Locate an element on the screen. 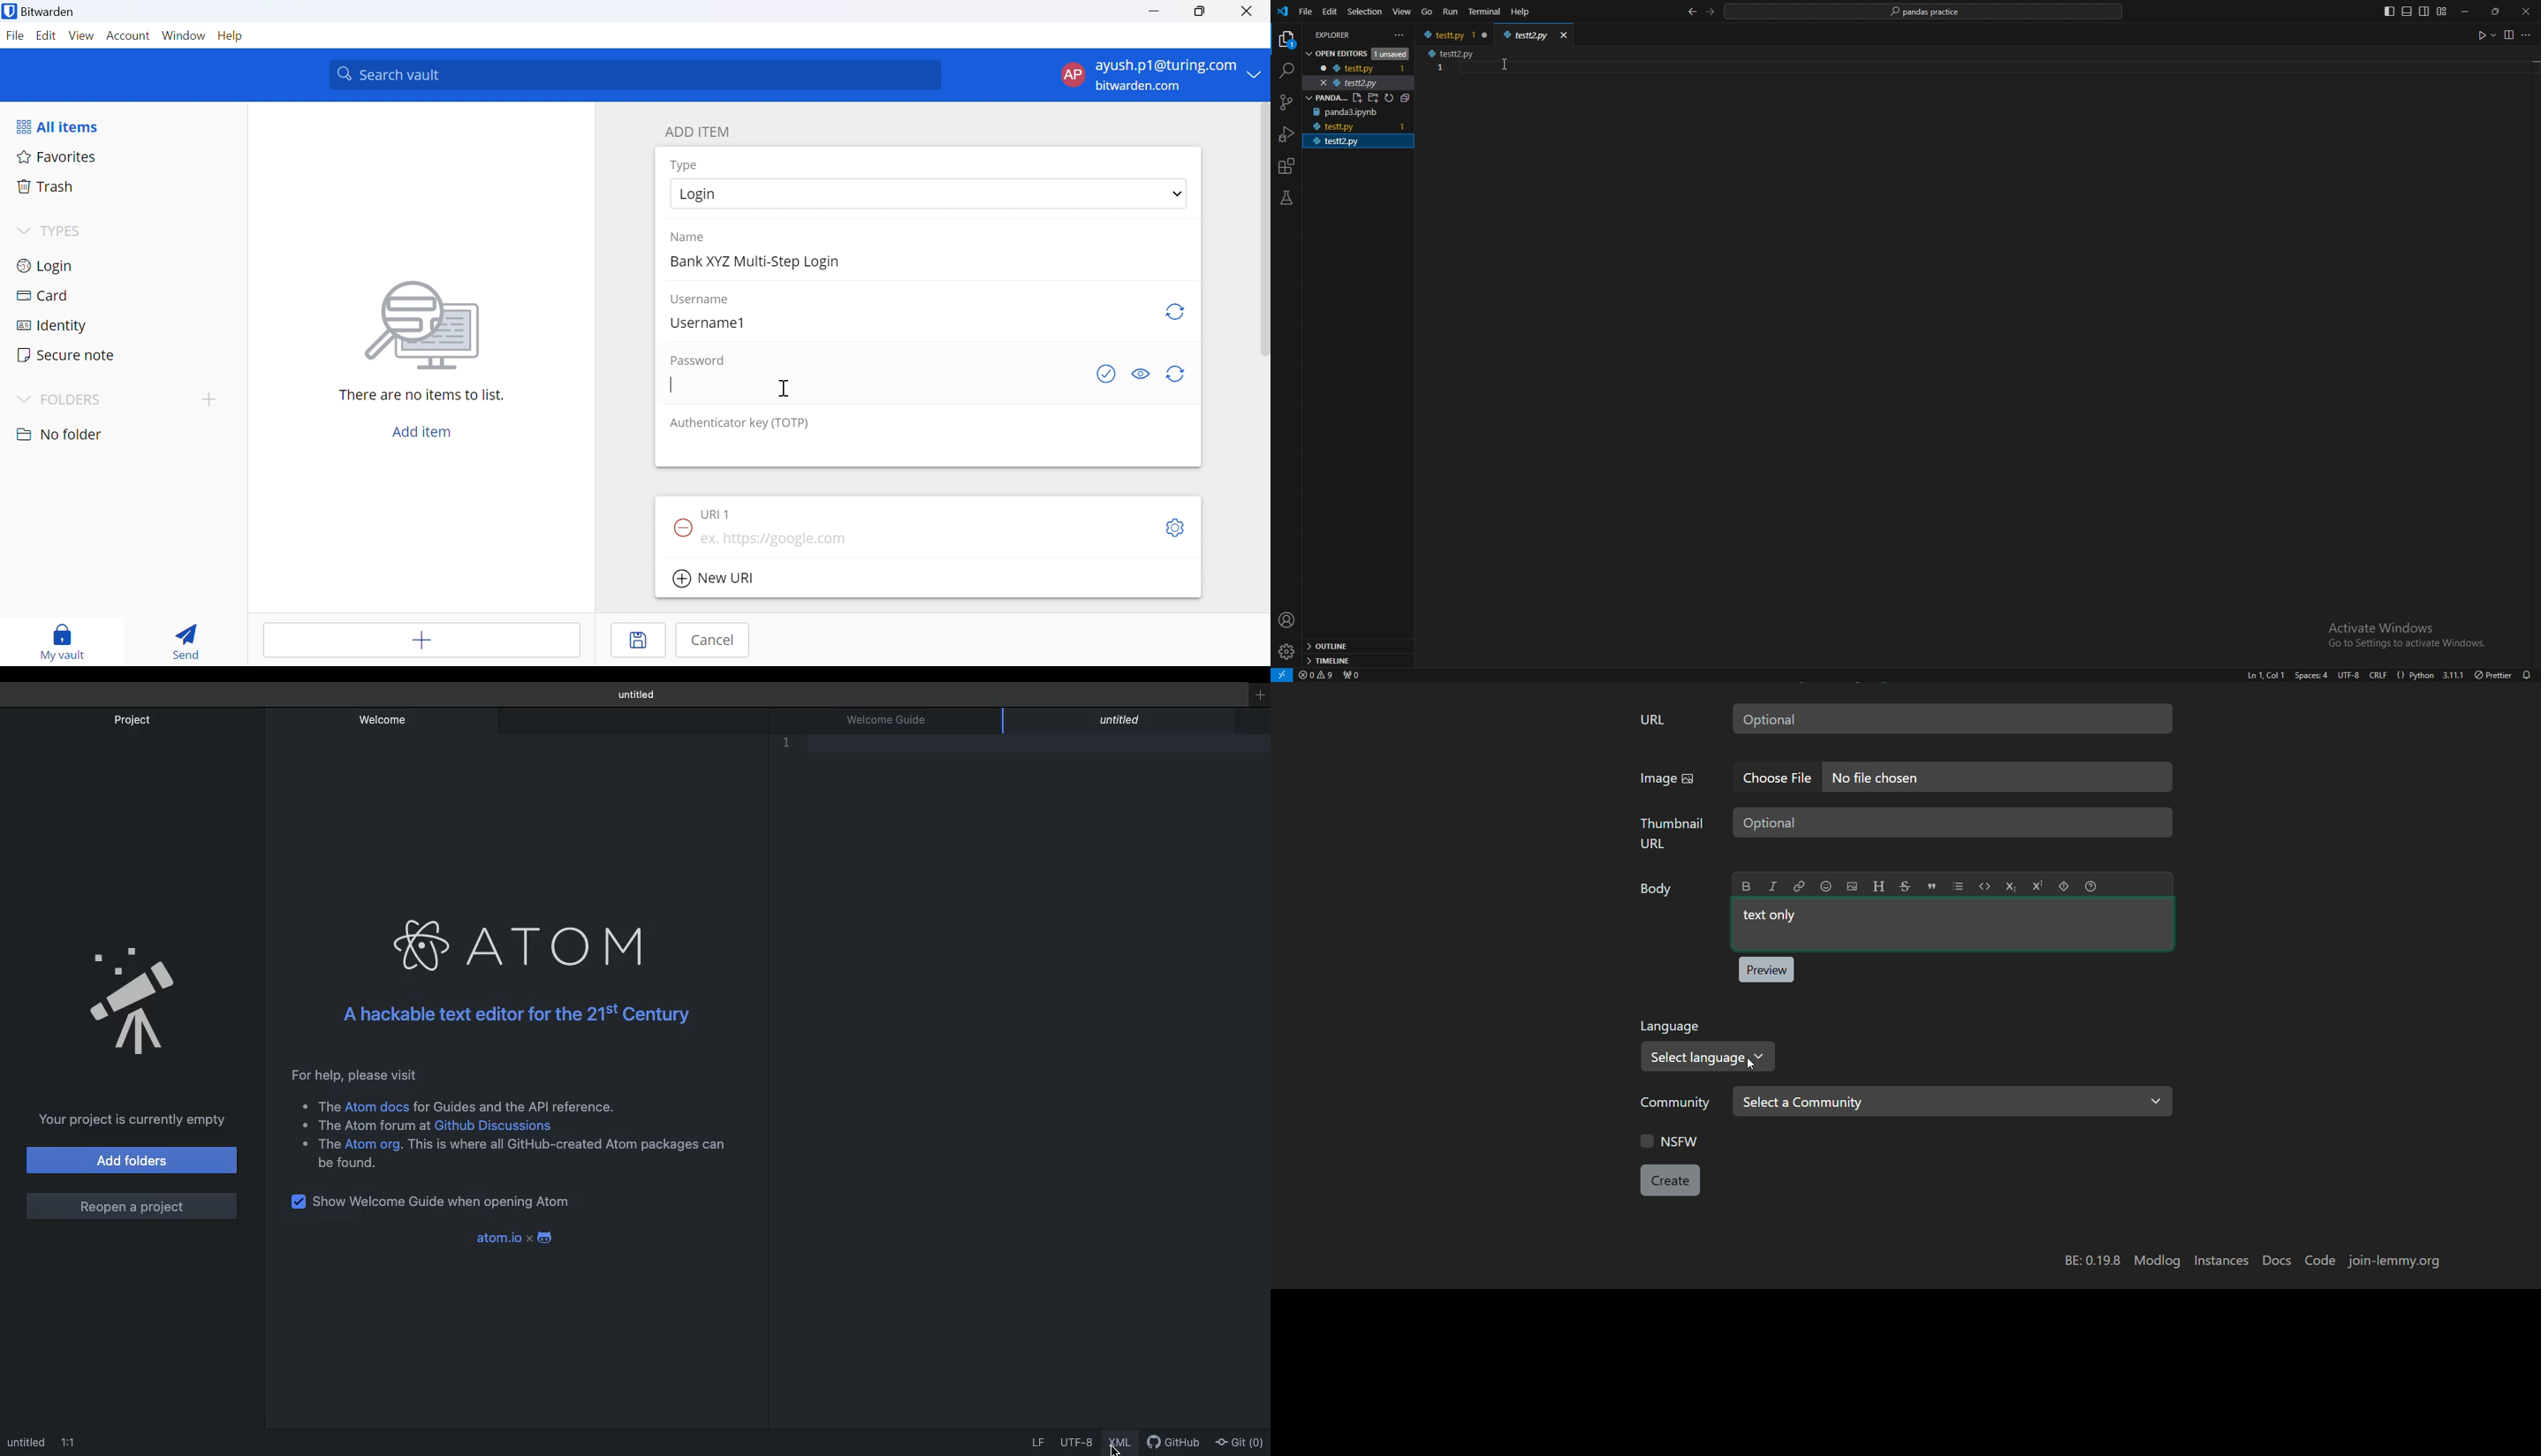 The height and width of the screenshot is (1456, 2548). text box is located at coordinates (1953, 823).